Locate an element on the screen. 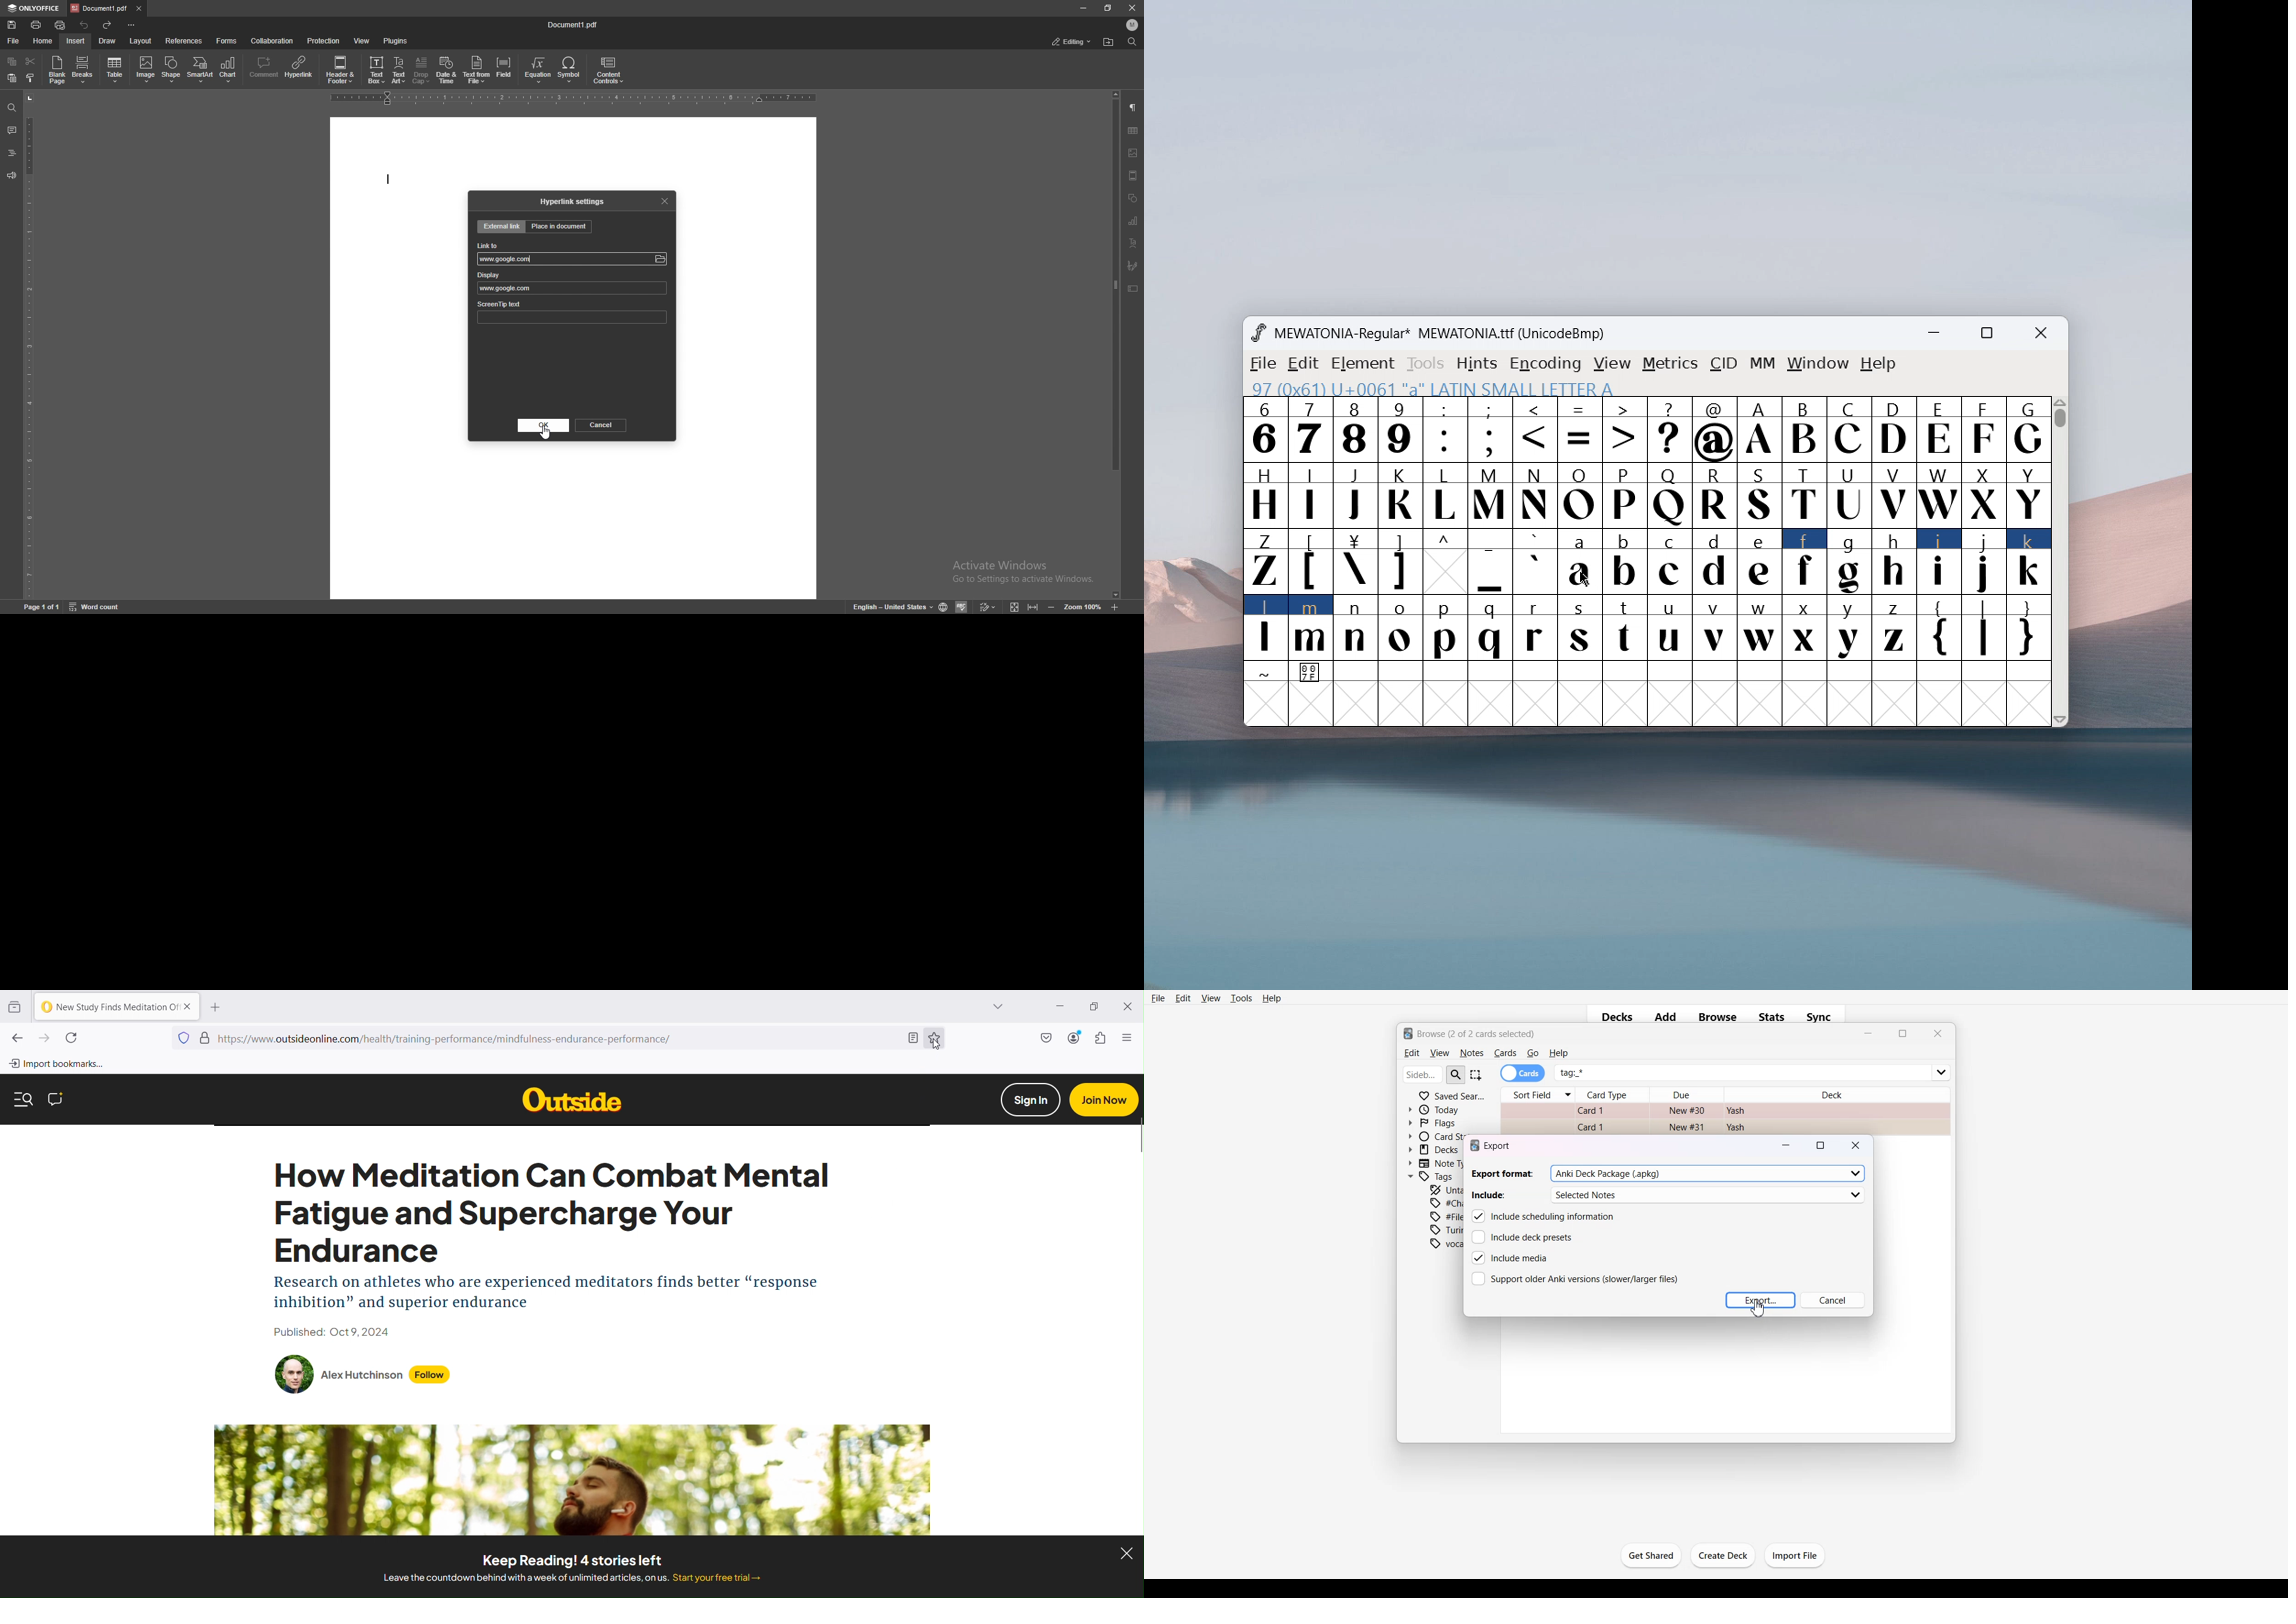 The width and height of the screenshot is (2296, 1624). l is located at coordinates (1266, 627).